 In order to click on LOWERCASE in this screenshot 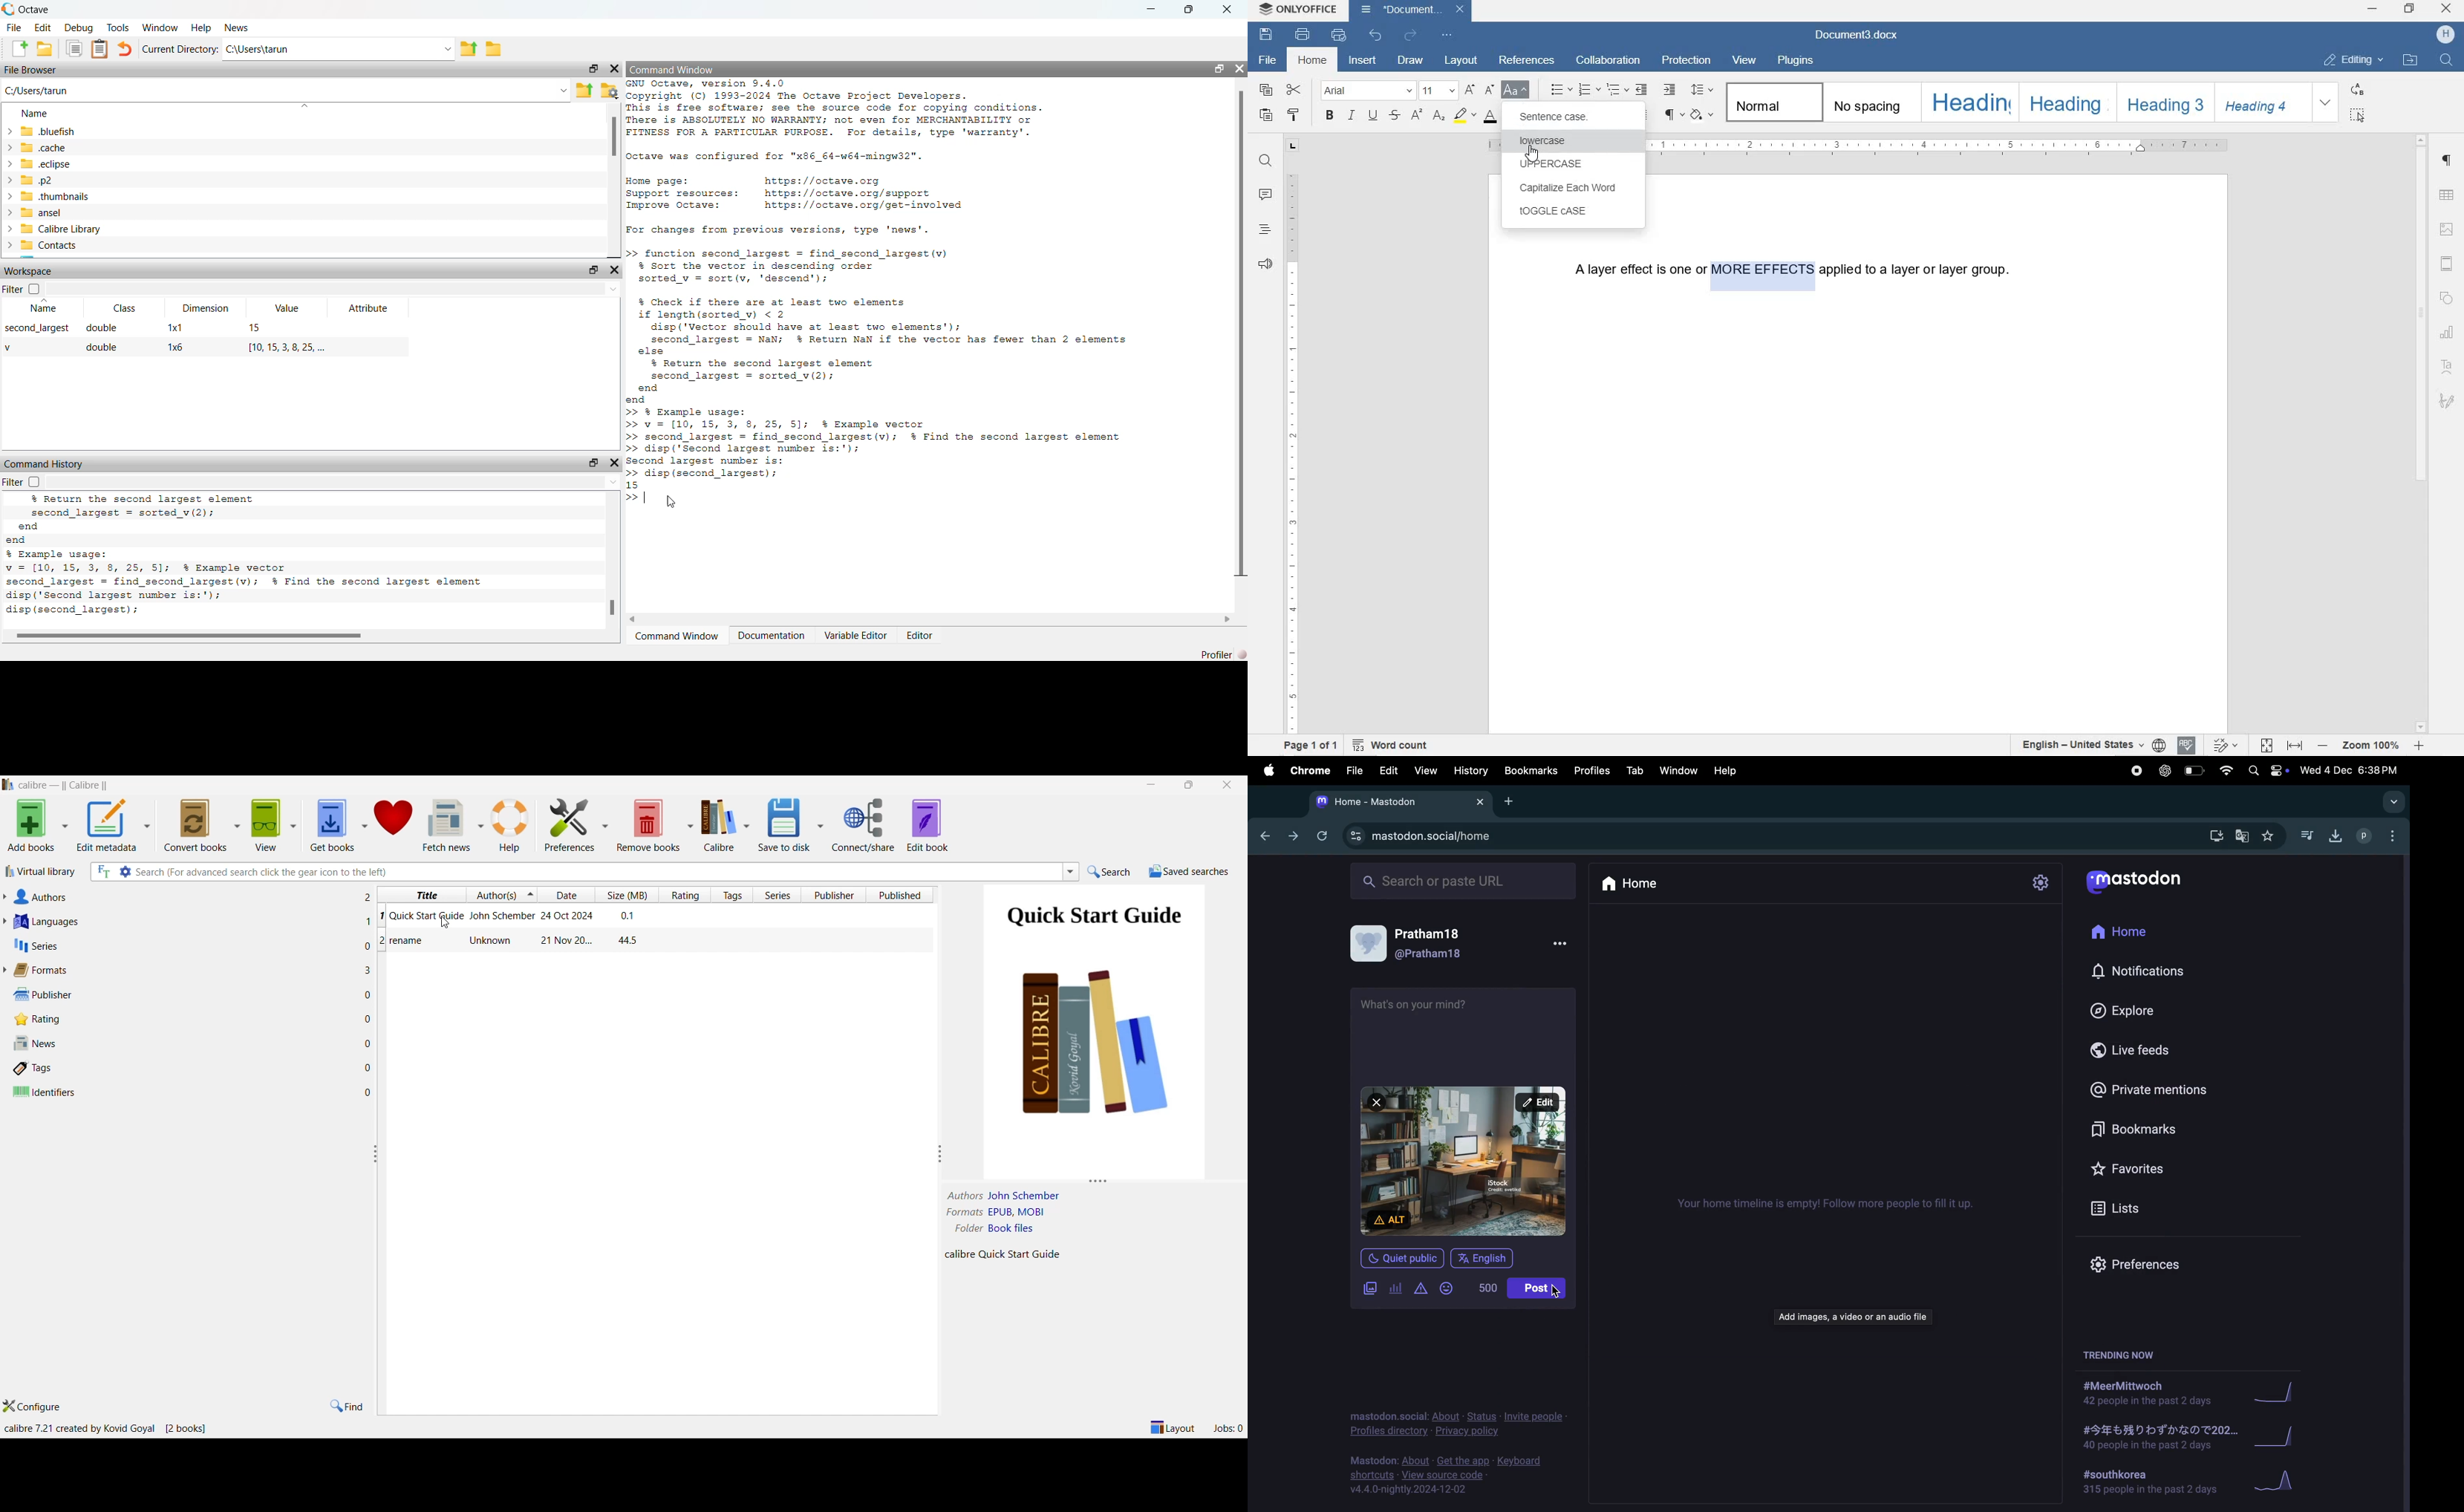, I will do `click(1565, 141)`.